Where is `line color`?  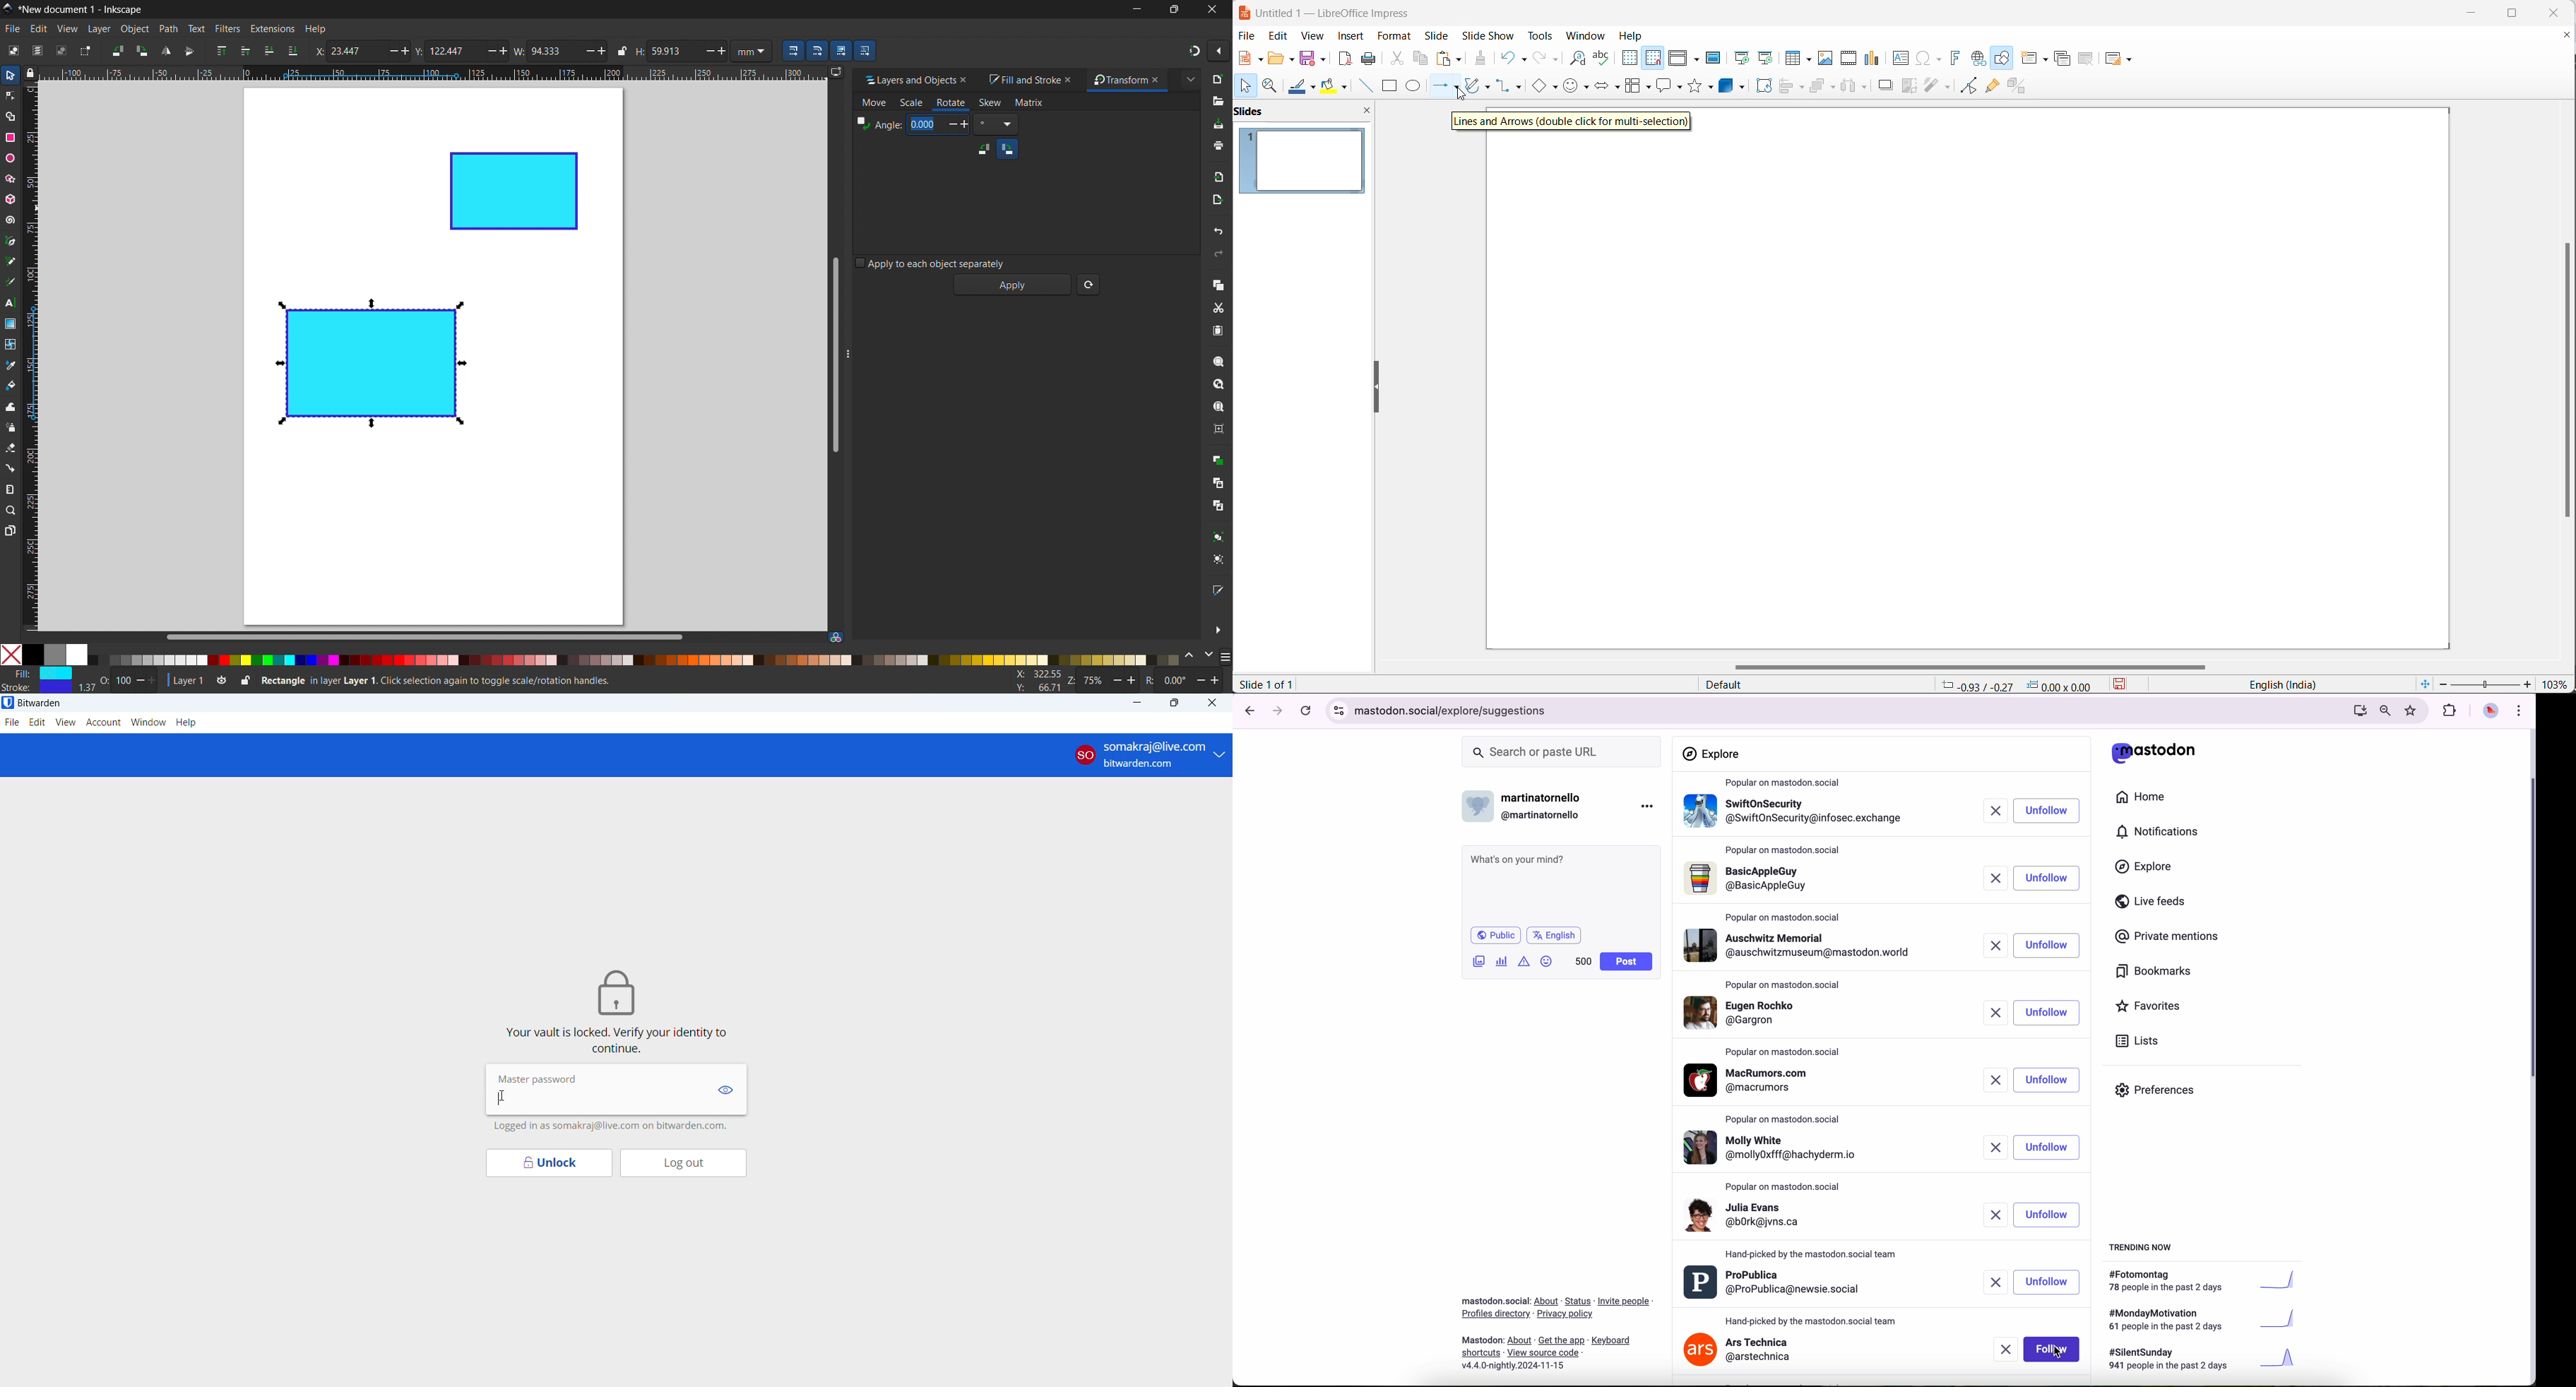 line color is located at coordinates (1302, 87).